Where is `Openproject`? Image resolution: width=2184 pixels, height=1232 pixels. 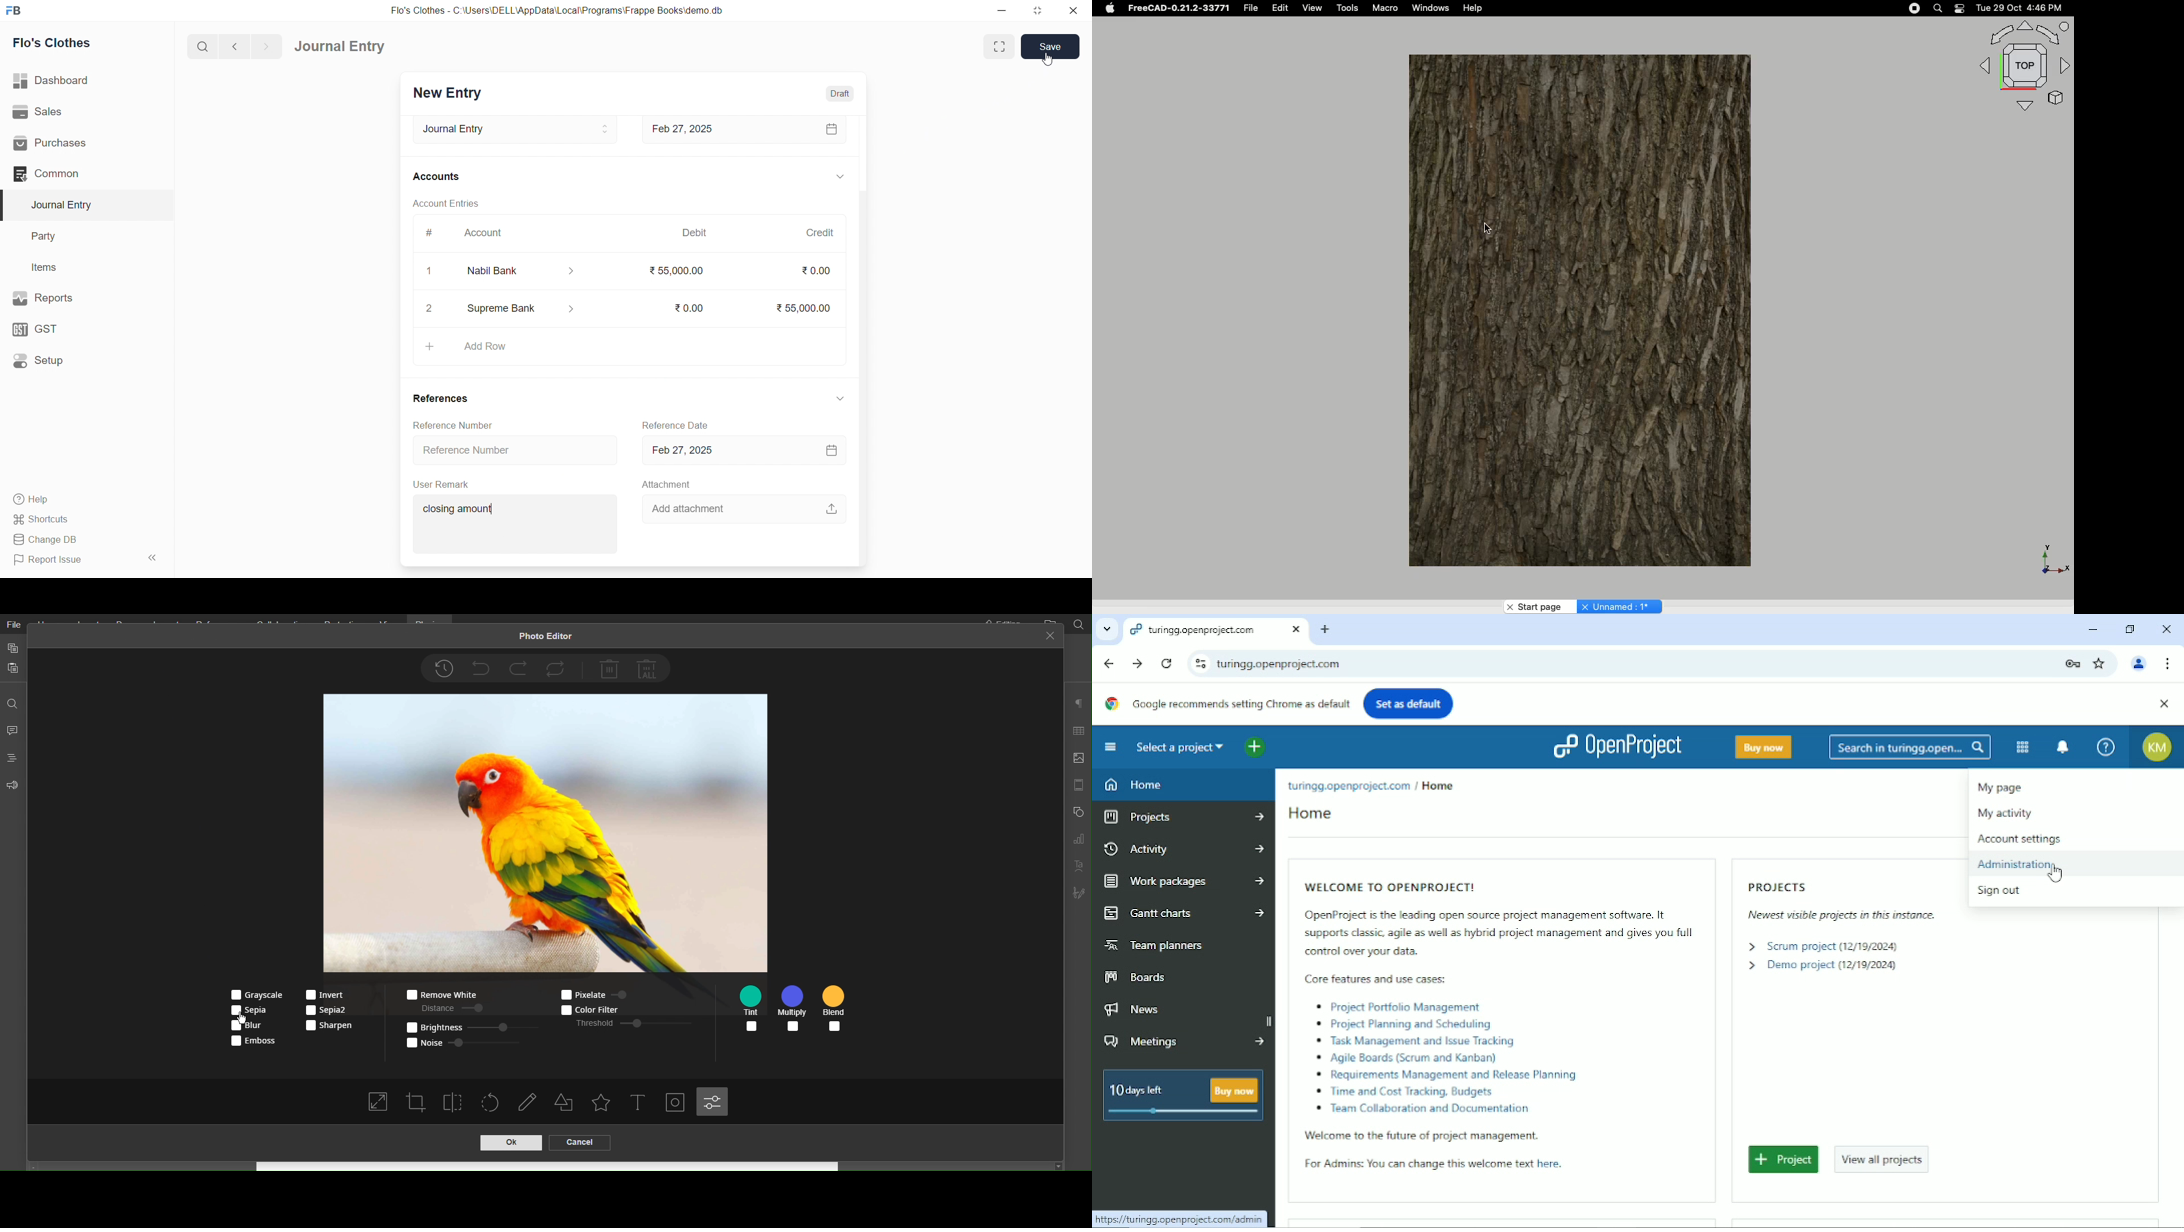
Openproject is located at coordinates (1616, 746).